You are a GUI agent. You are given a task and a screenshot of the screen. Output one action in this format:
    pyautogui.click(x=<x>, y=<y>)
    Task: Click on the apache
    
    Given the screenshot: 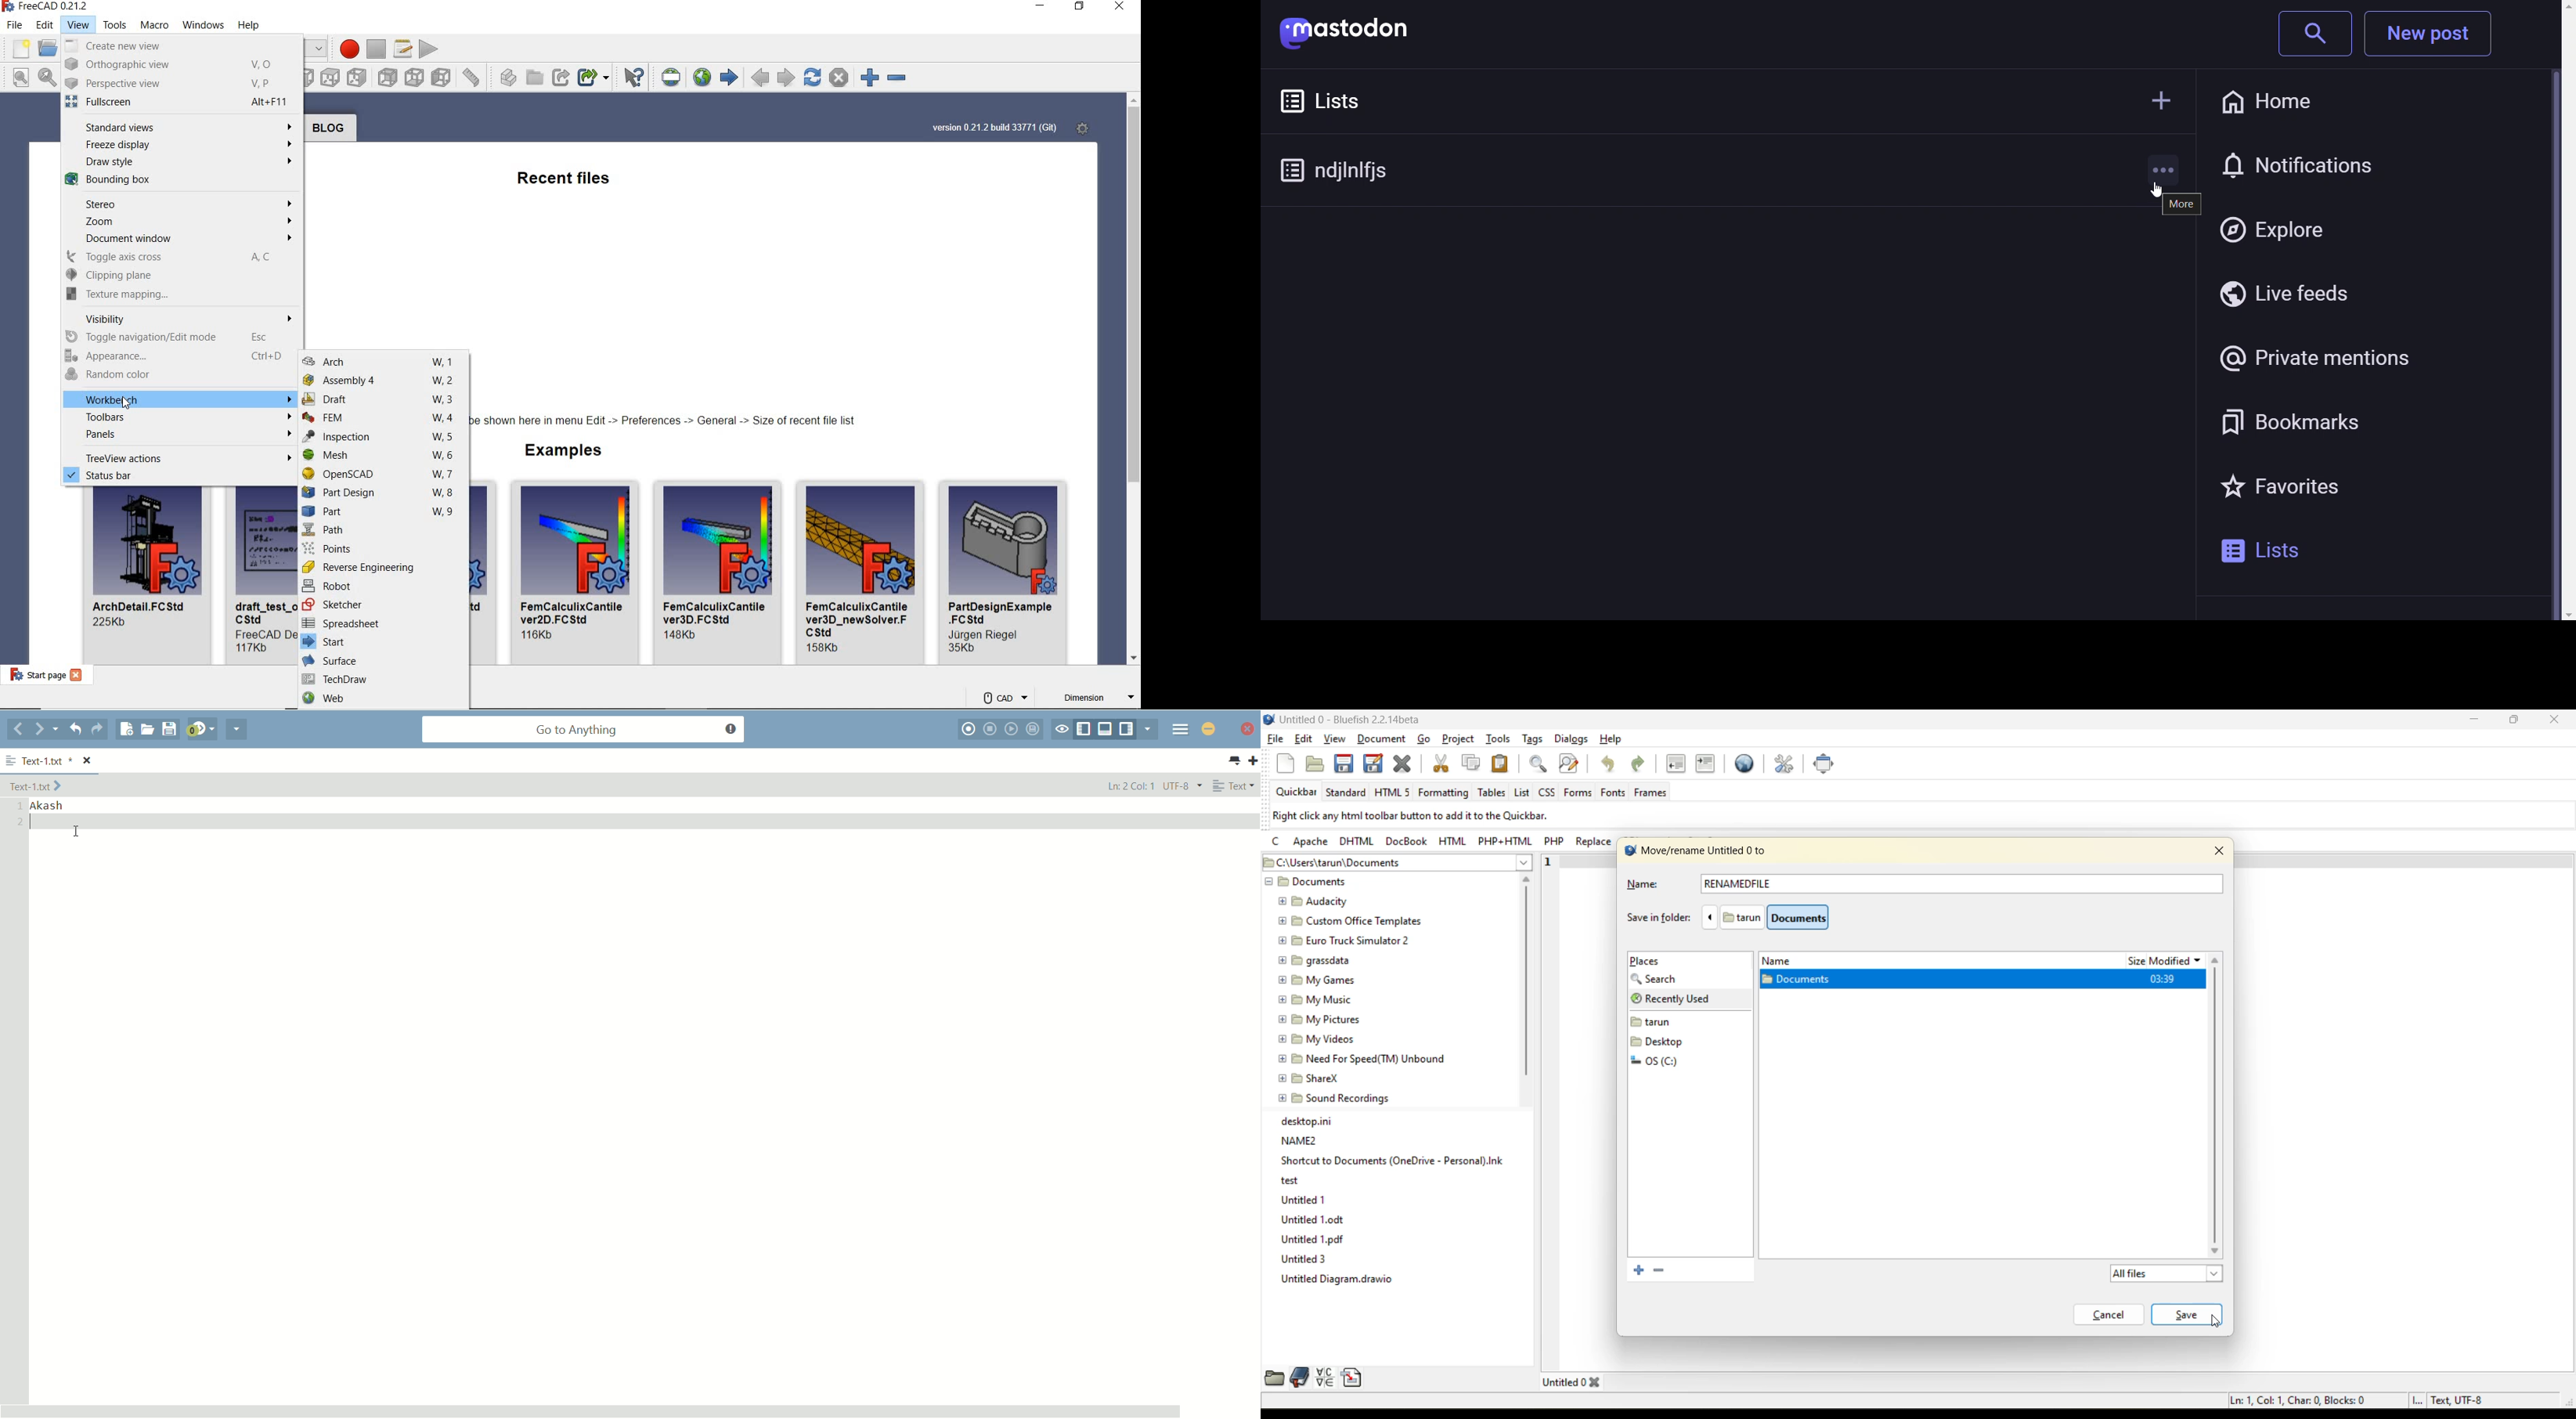 What is the action you would take?
    pyautogui.click(x=1314, y=842)
    